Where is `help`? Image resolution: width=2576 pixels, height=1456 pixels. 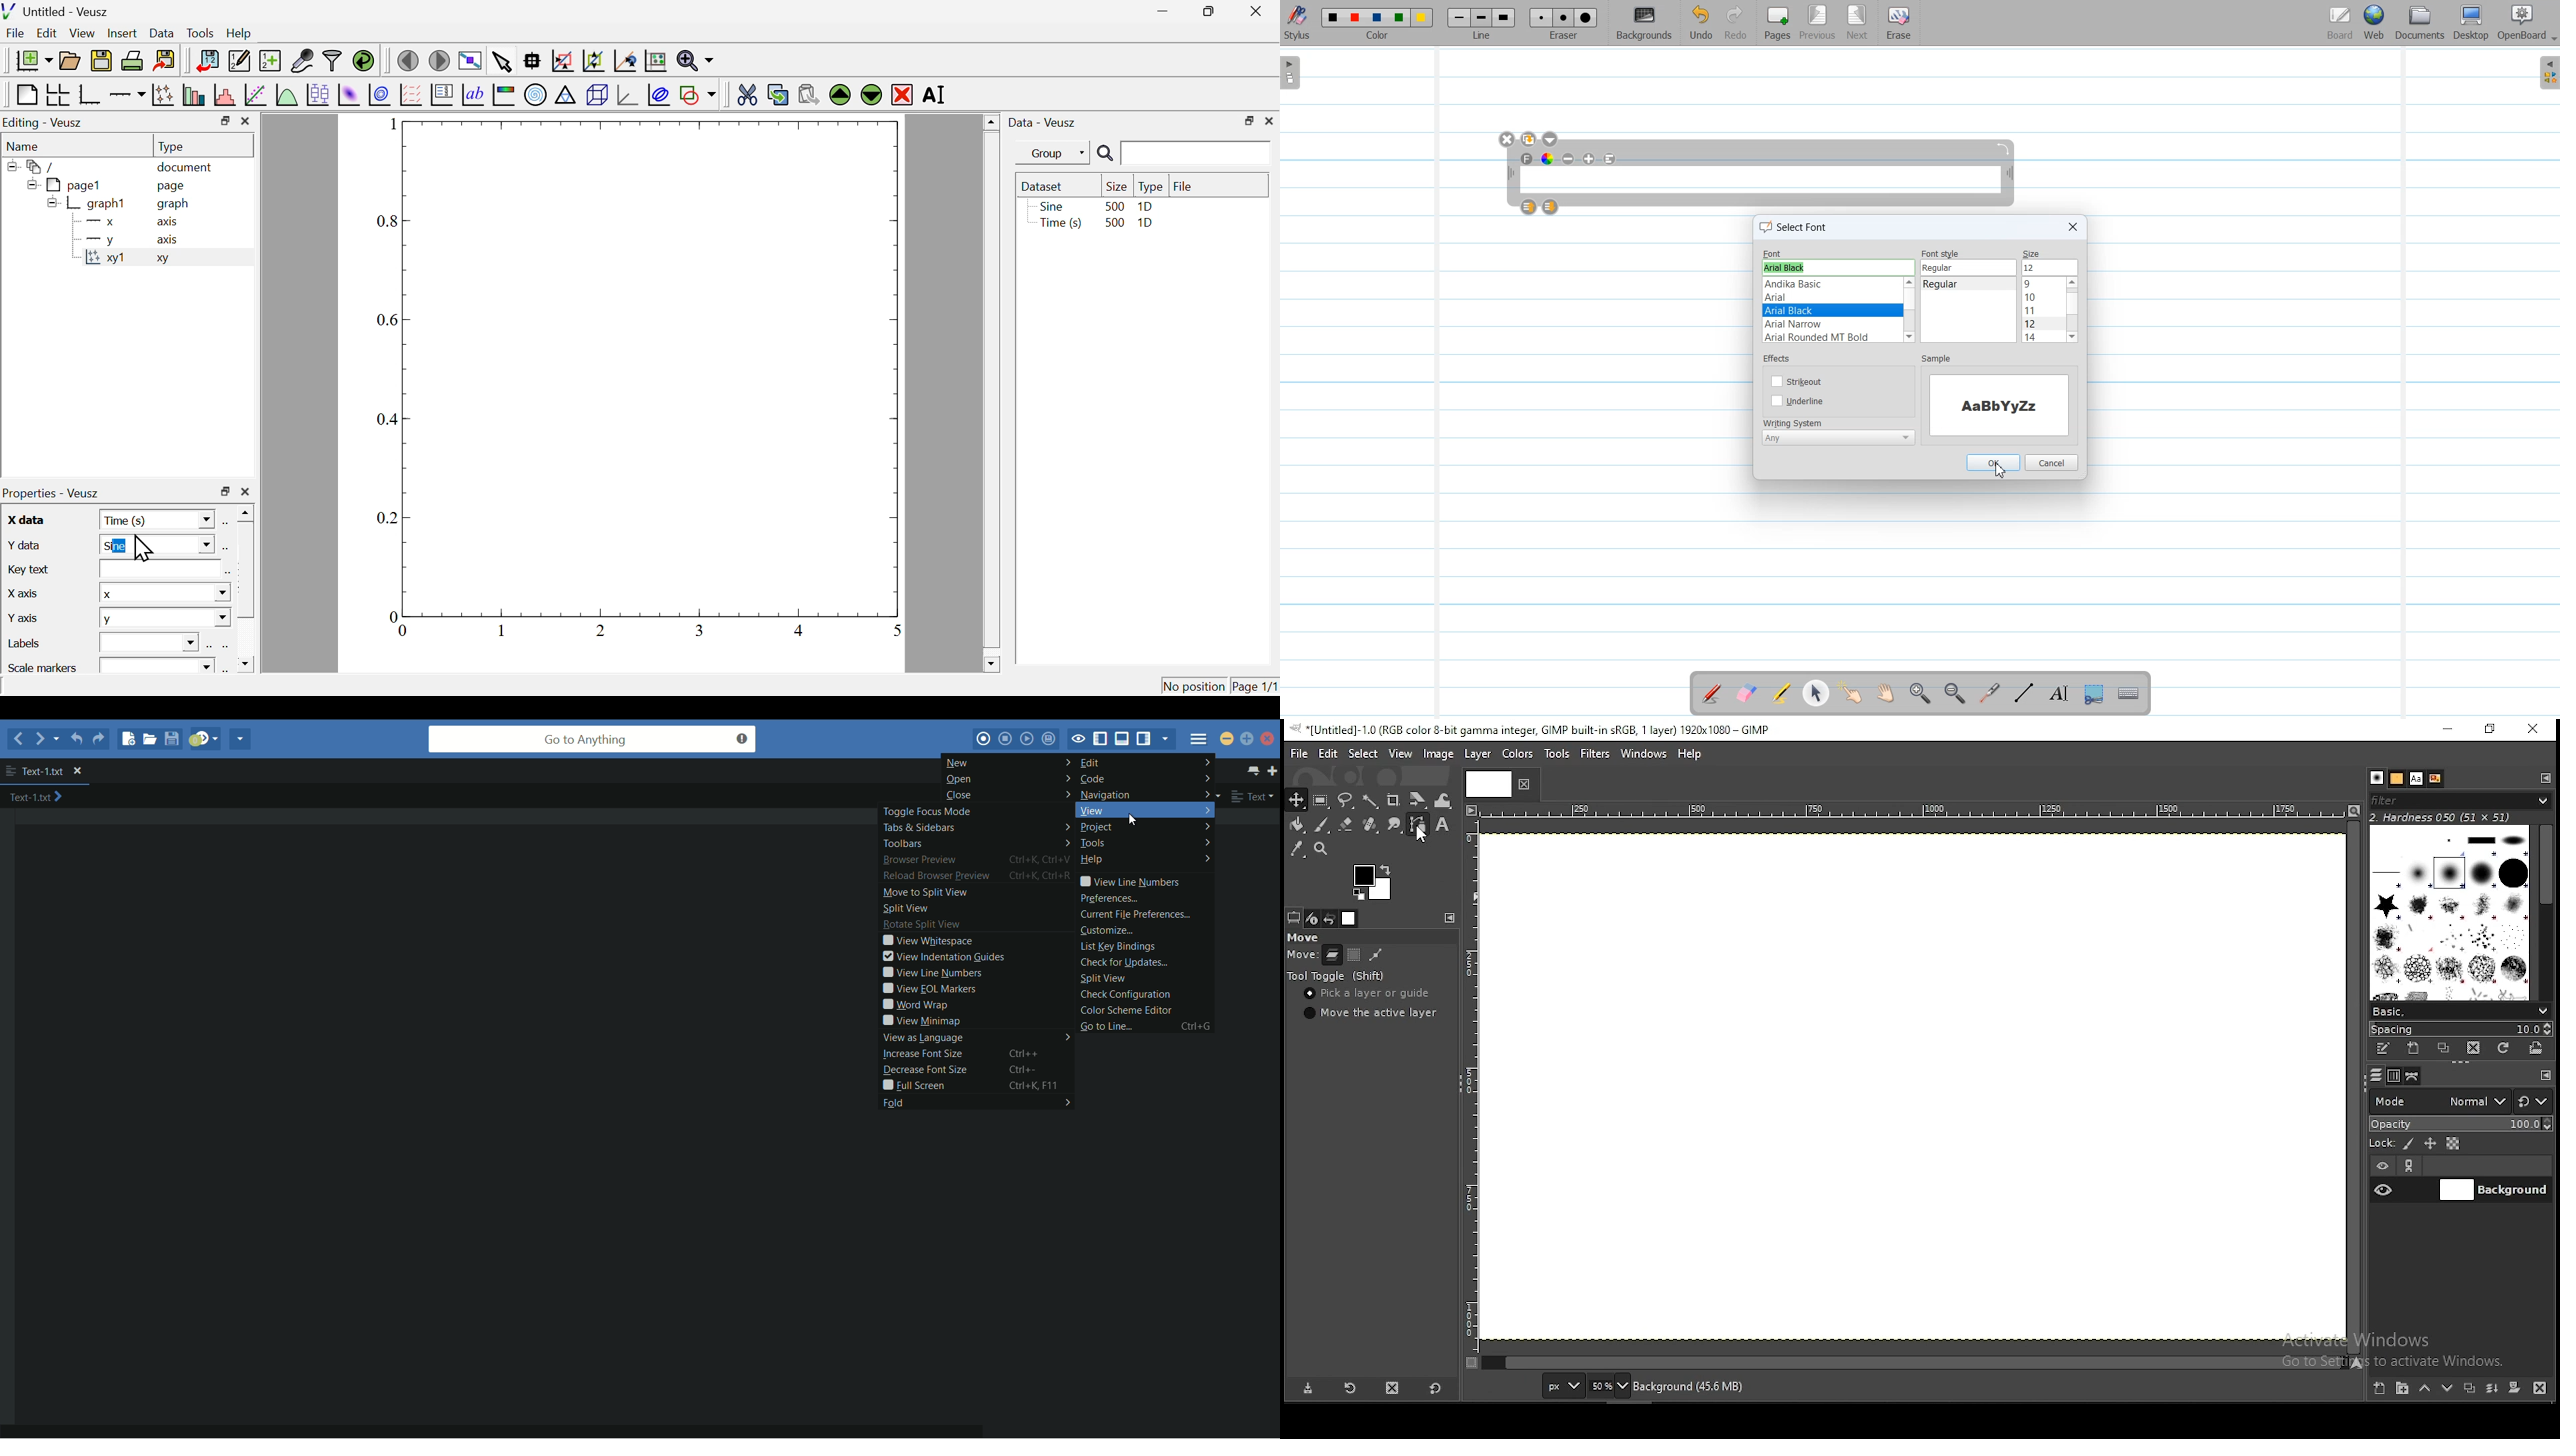 help is located at coordinates (239, 34).